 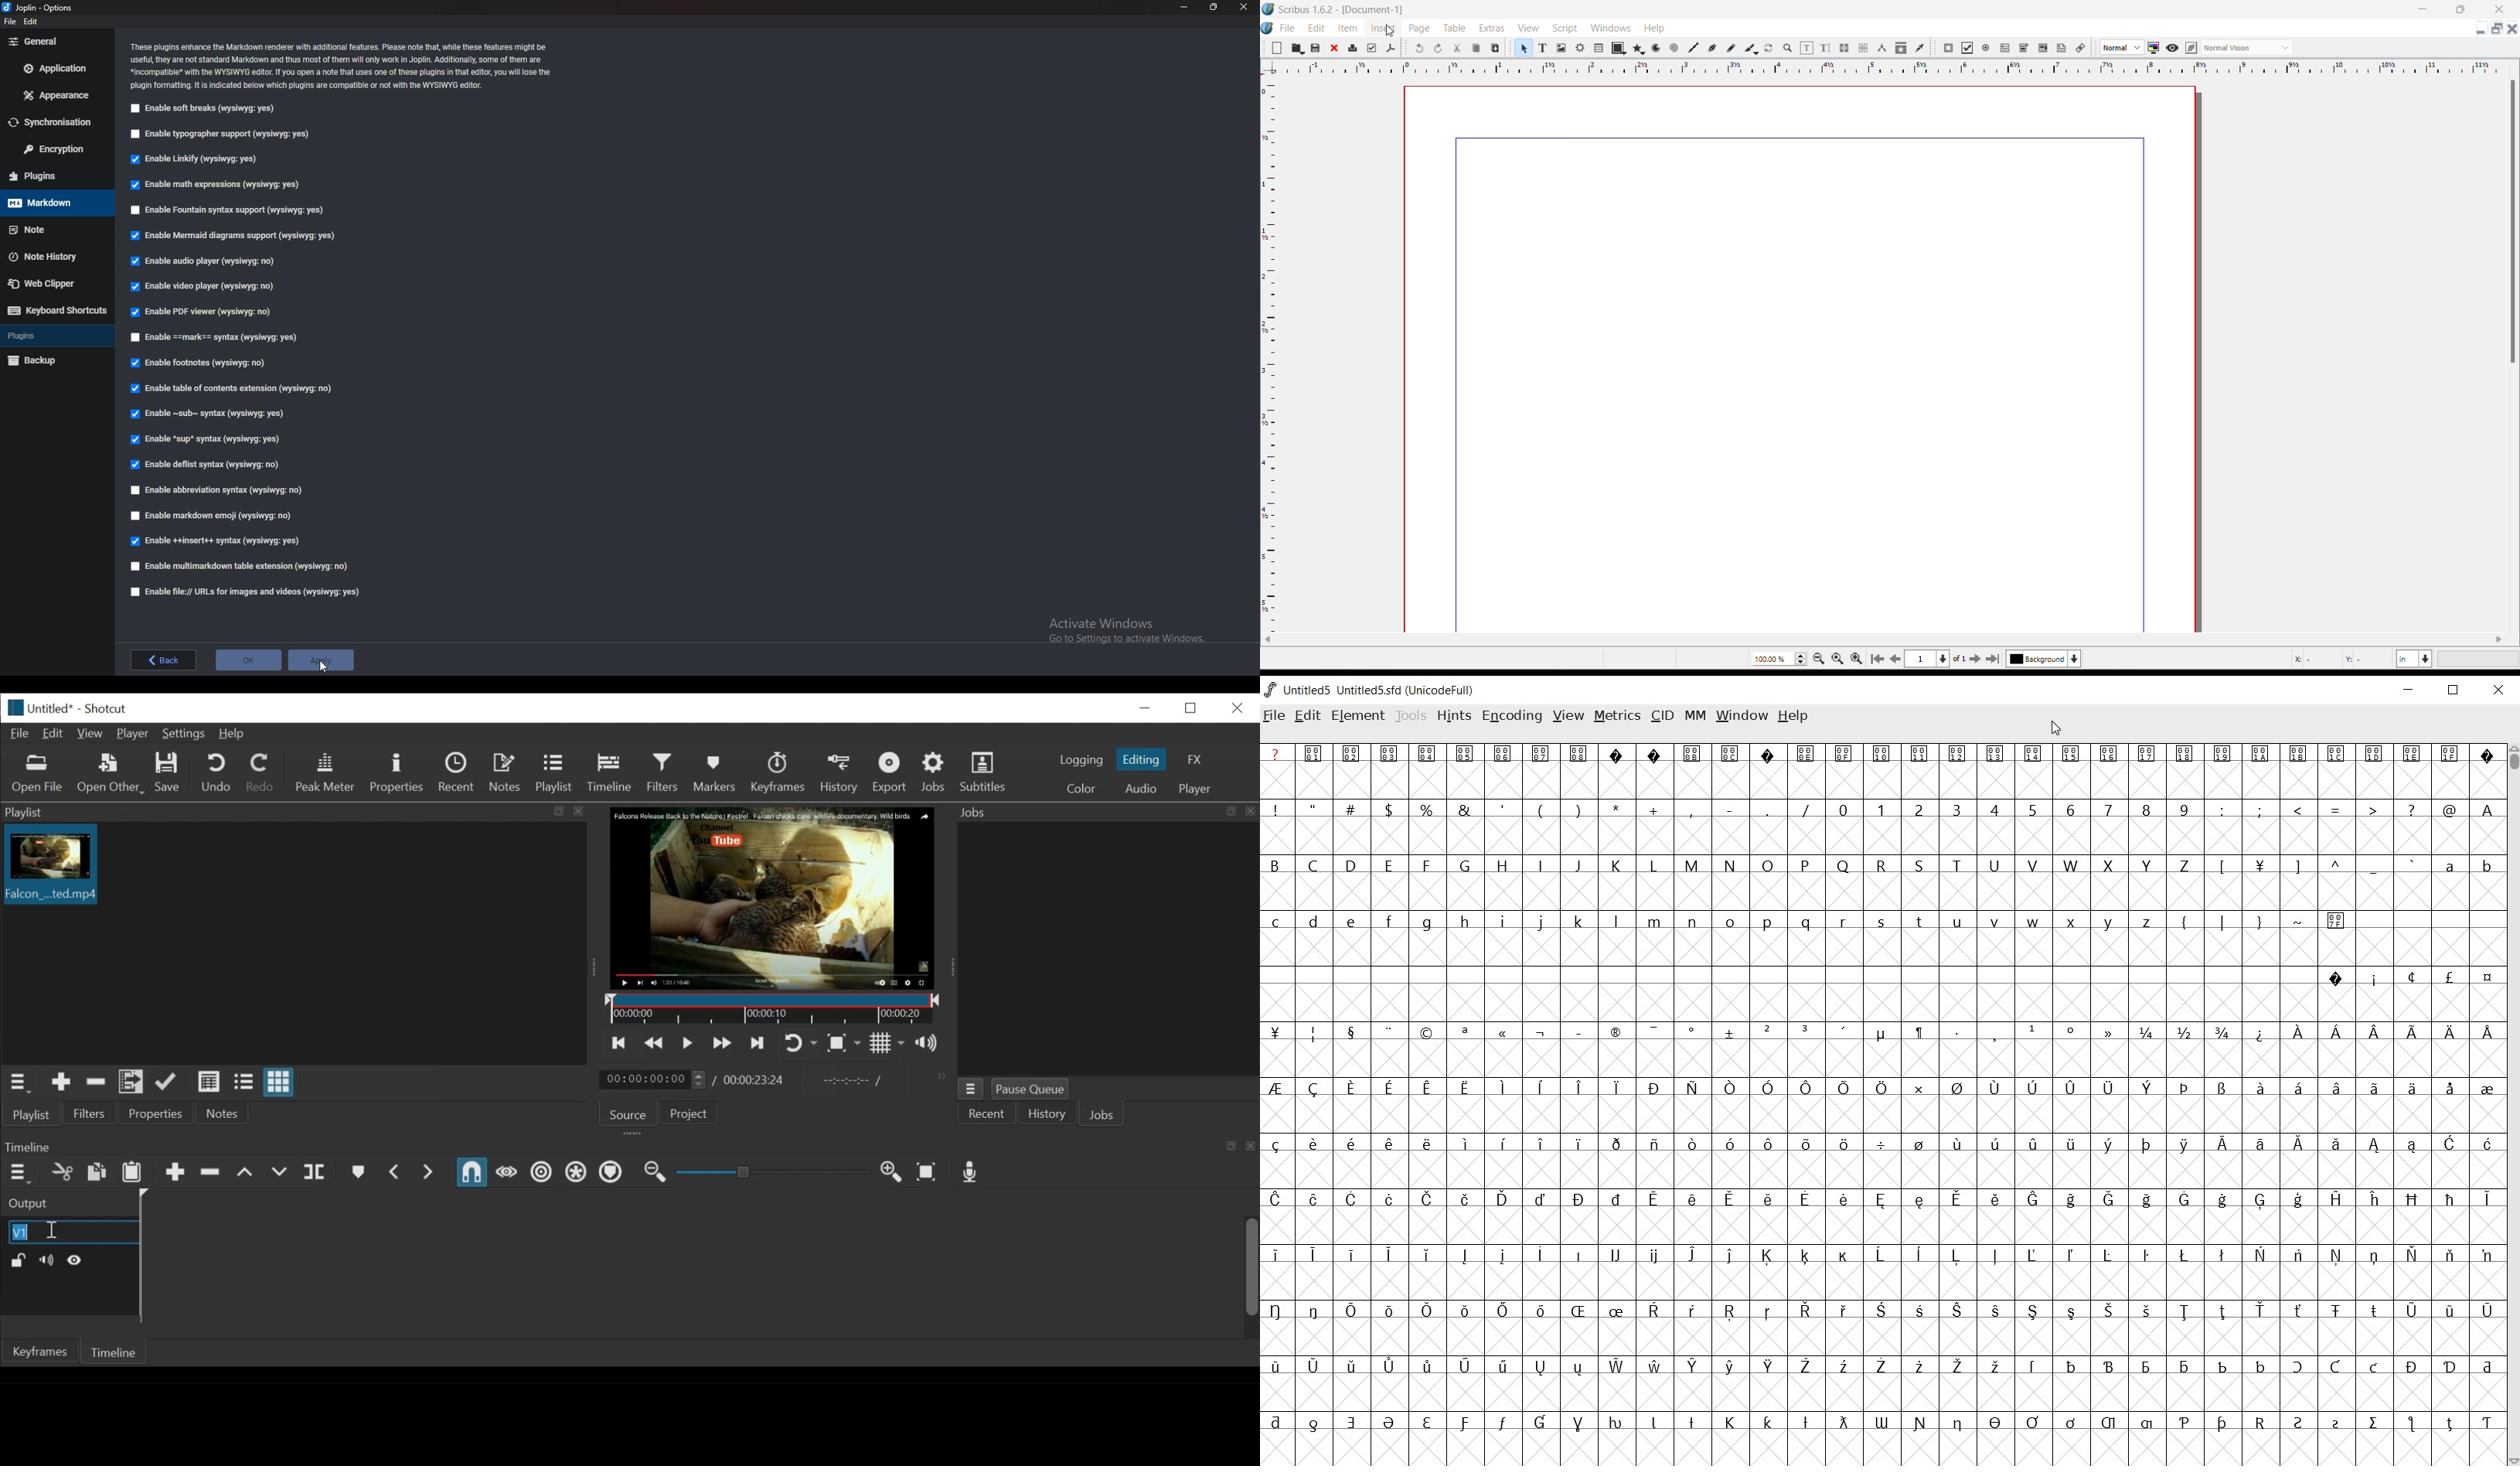 I want to click on Symbol, so click(x=1768, y=1312).